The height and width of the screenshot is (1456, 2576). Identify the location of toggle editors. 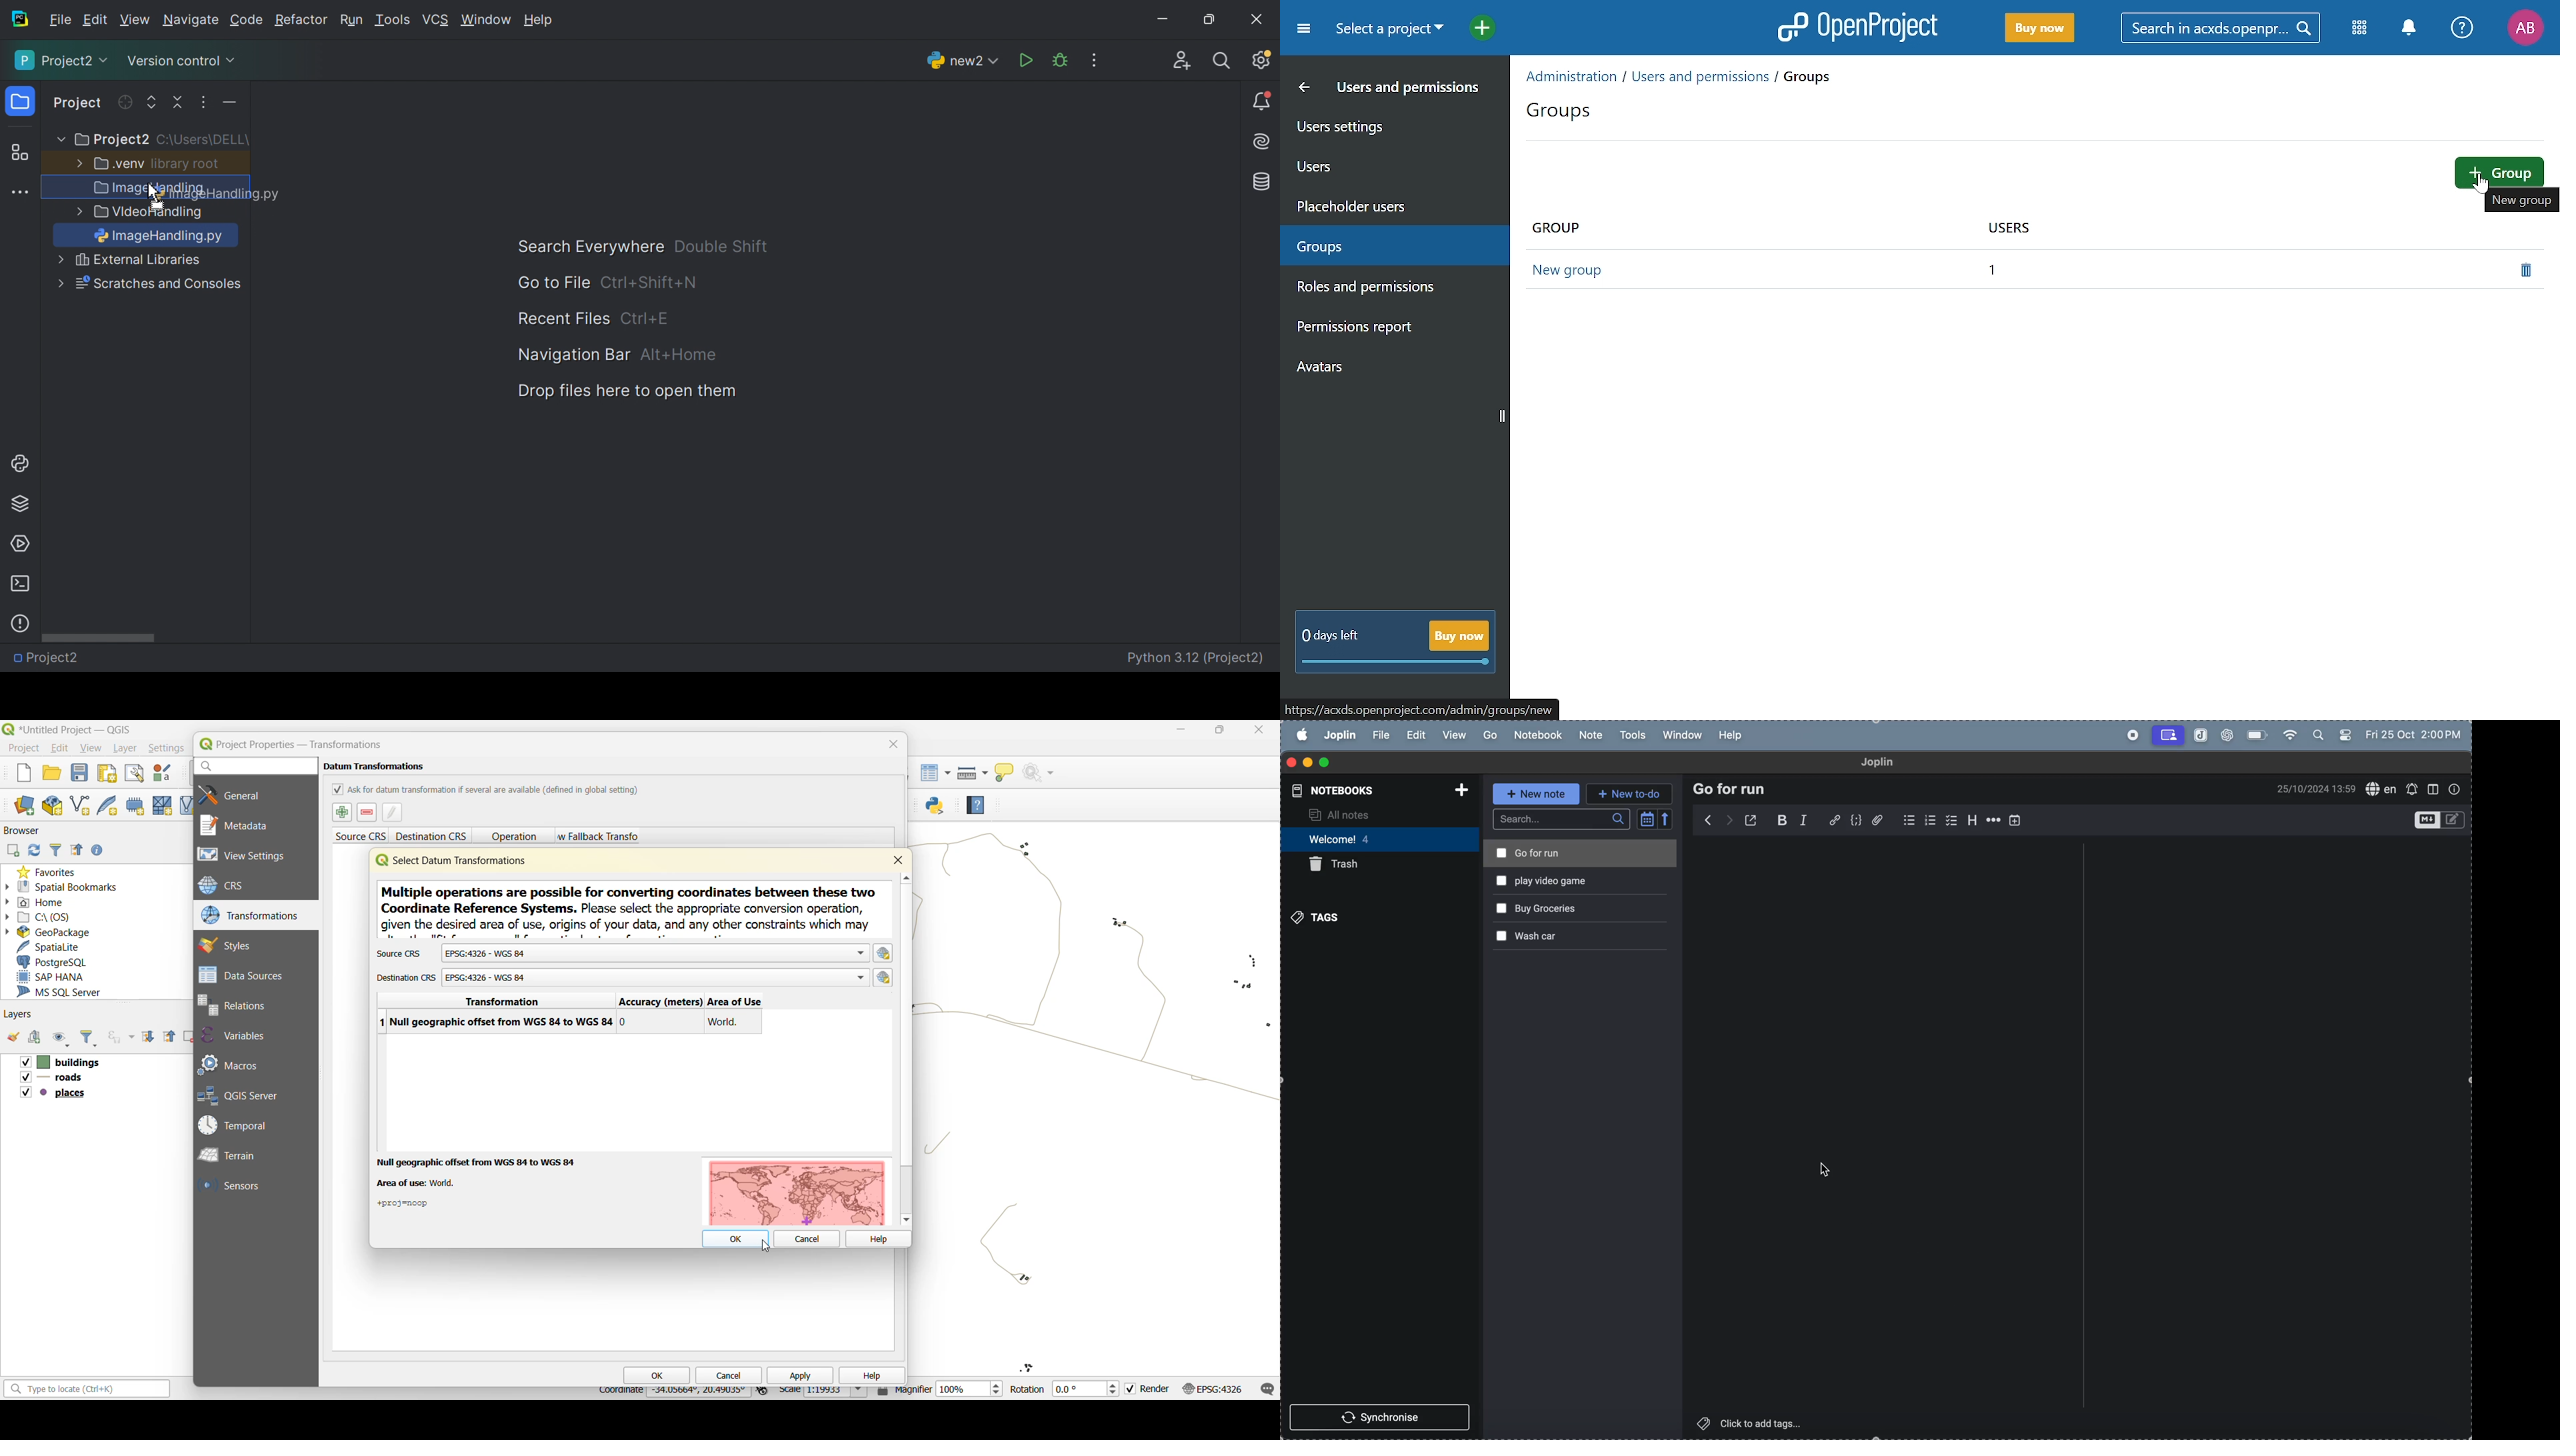
(2437, 819).